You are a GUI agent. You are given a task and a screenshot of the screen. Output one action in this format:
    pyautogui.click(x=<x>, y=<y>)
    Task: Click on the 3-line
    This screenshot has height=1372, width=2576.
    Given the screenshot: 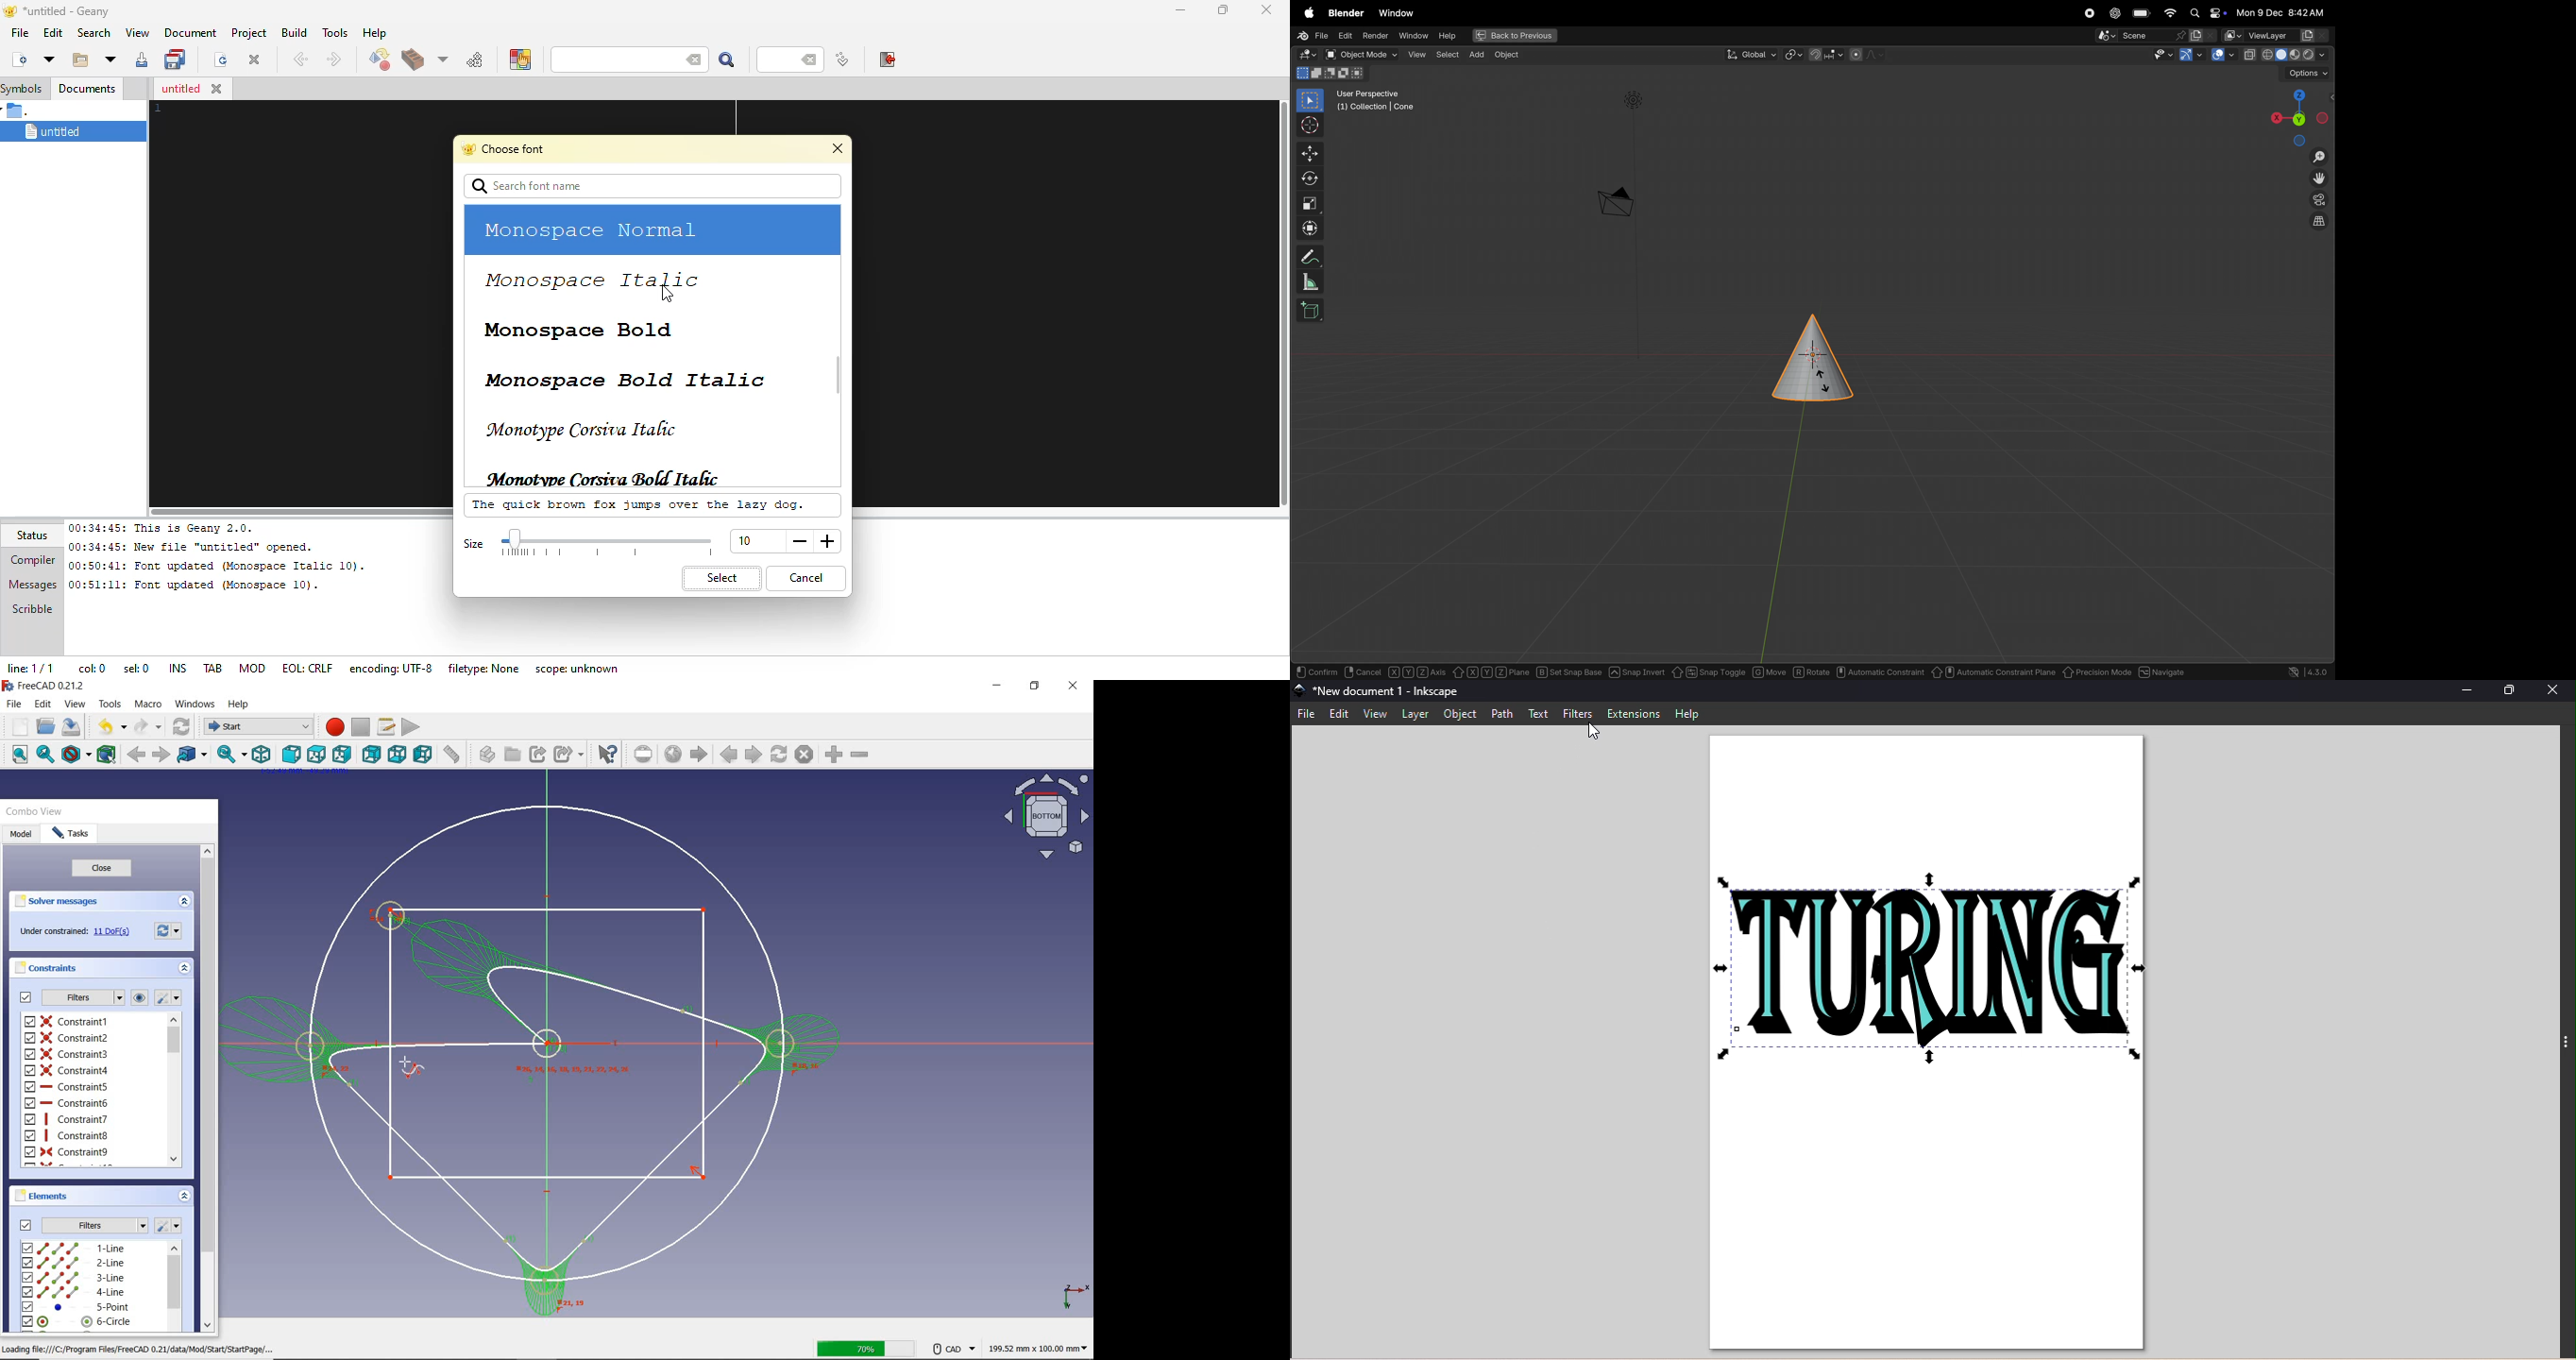 What is the action you would take?
    pyautogui.click(x=74, y=1278)
    